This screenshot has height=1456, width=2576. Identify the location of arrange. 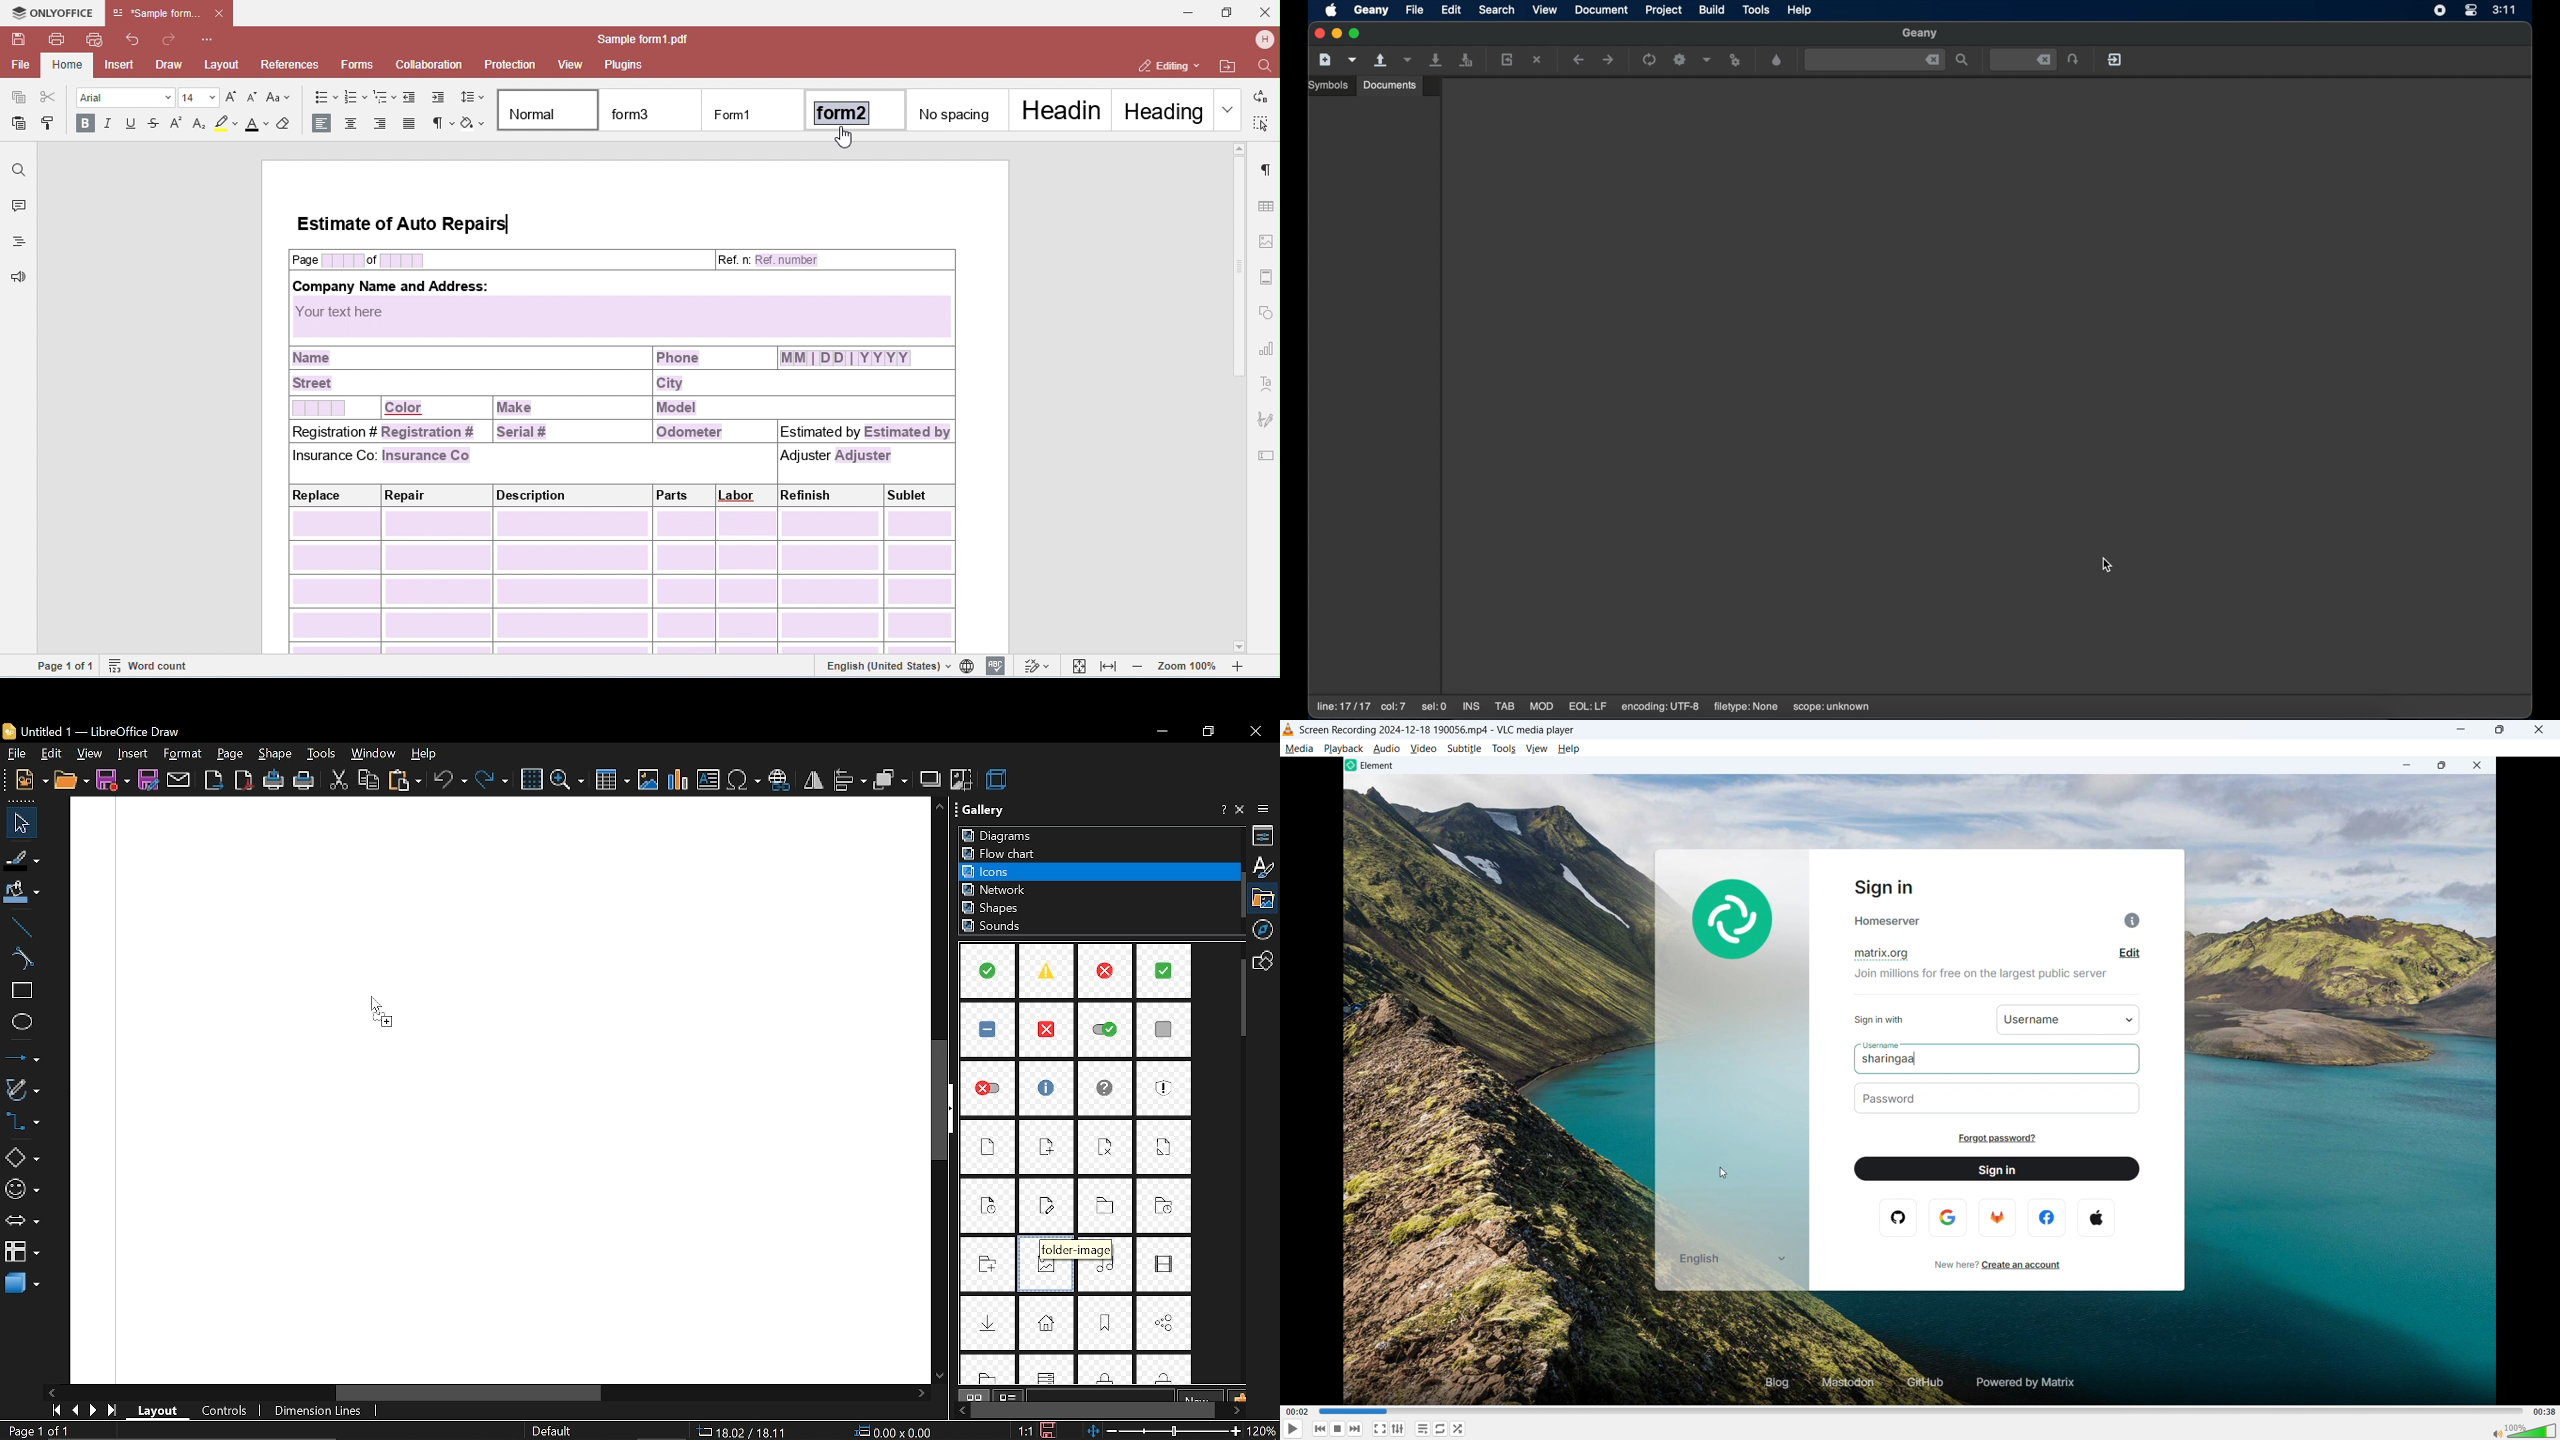
(890, 781).